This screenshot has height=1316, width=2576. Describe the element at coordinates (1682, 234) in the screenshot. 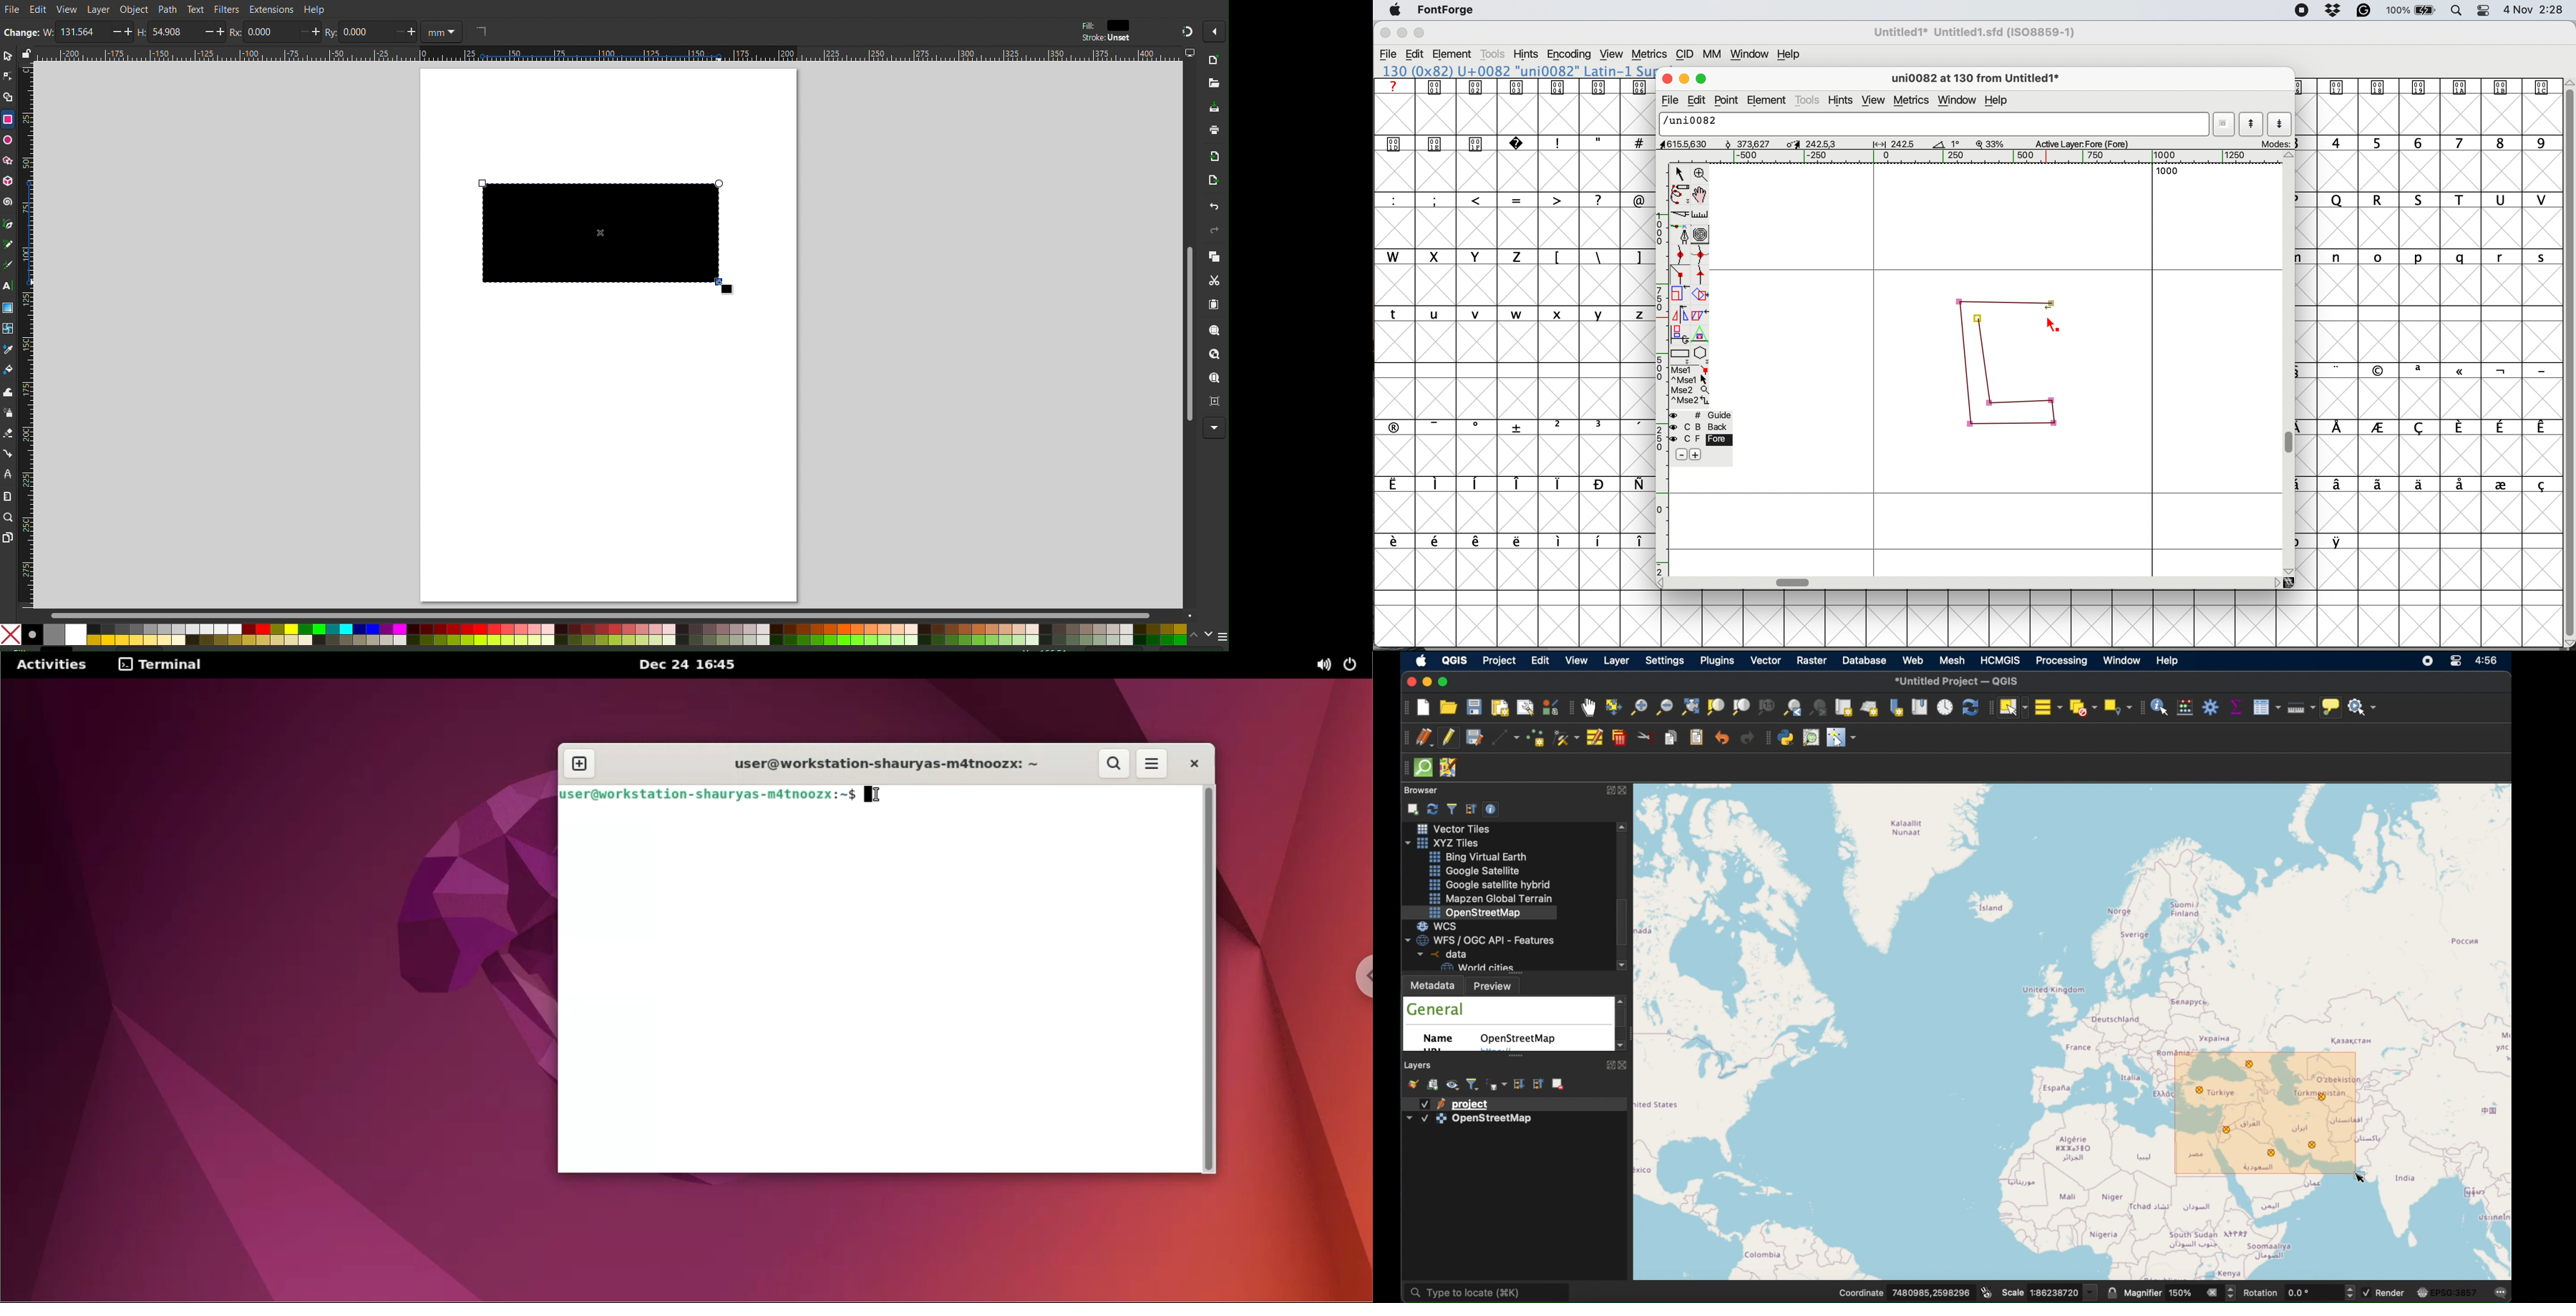

I see `add a point and drag out its control points` at that location.